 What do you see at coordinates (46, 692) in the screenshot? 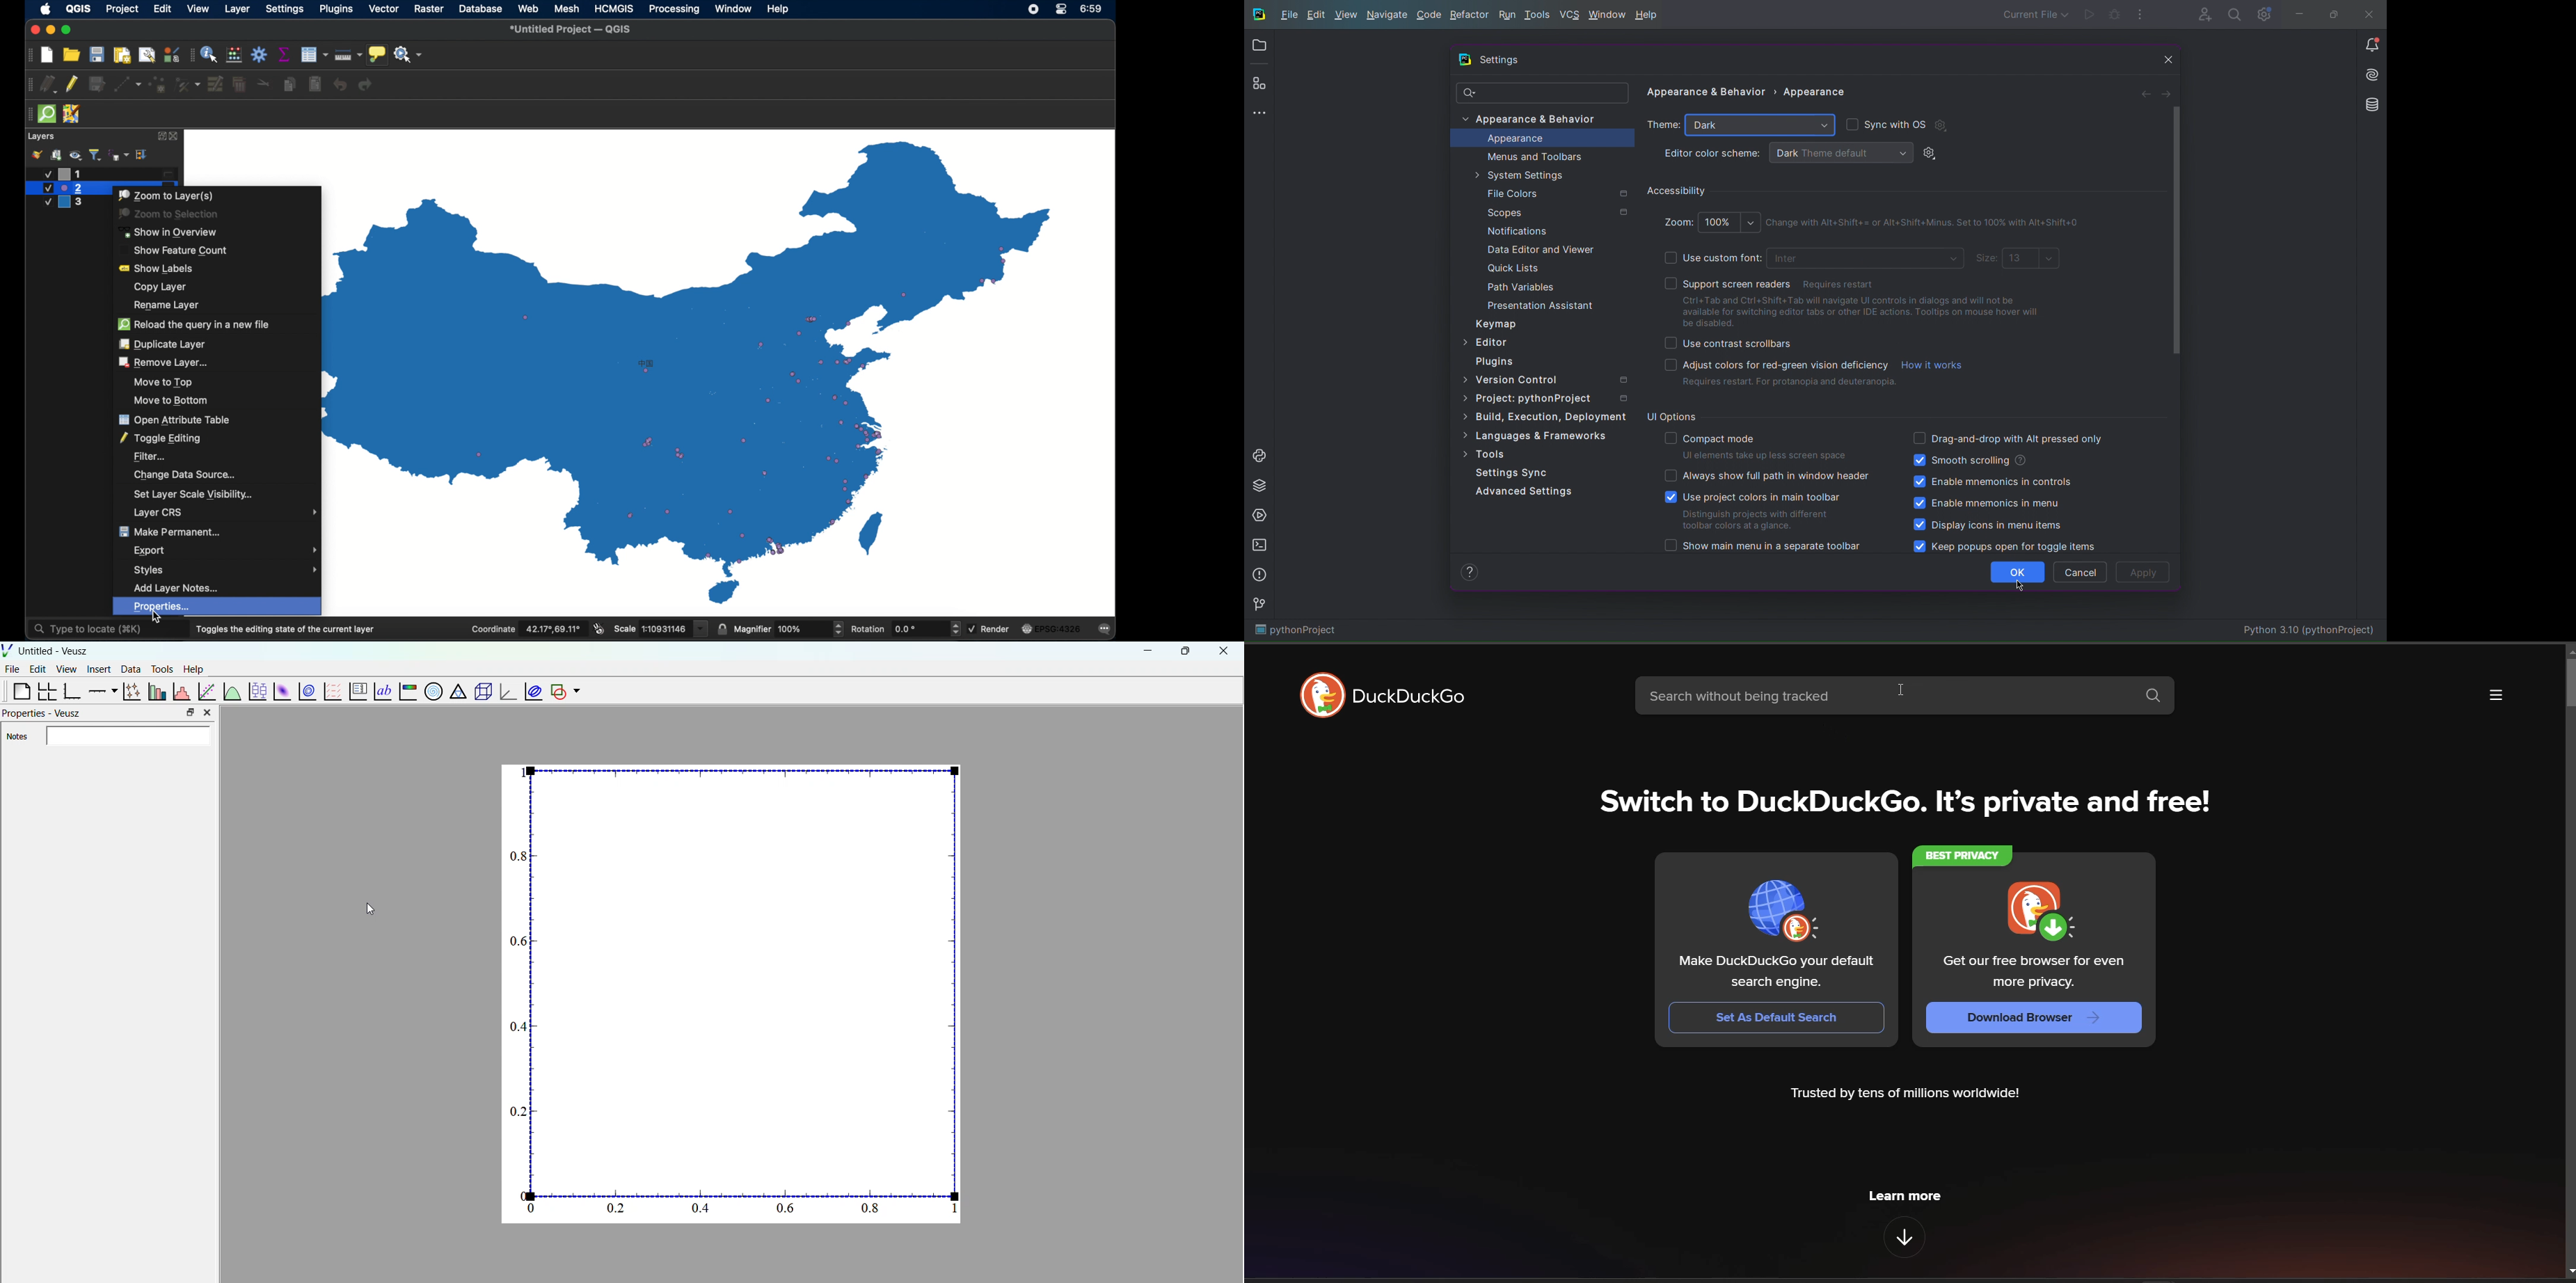
I see `Arrange a graph in a grid` at bounding box center [46, 692].